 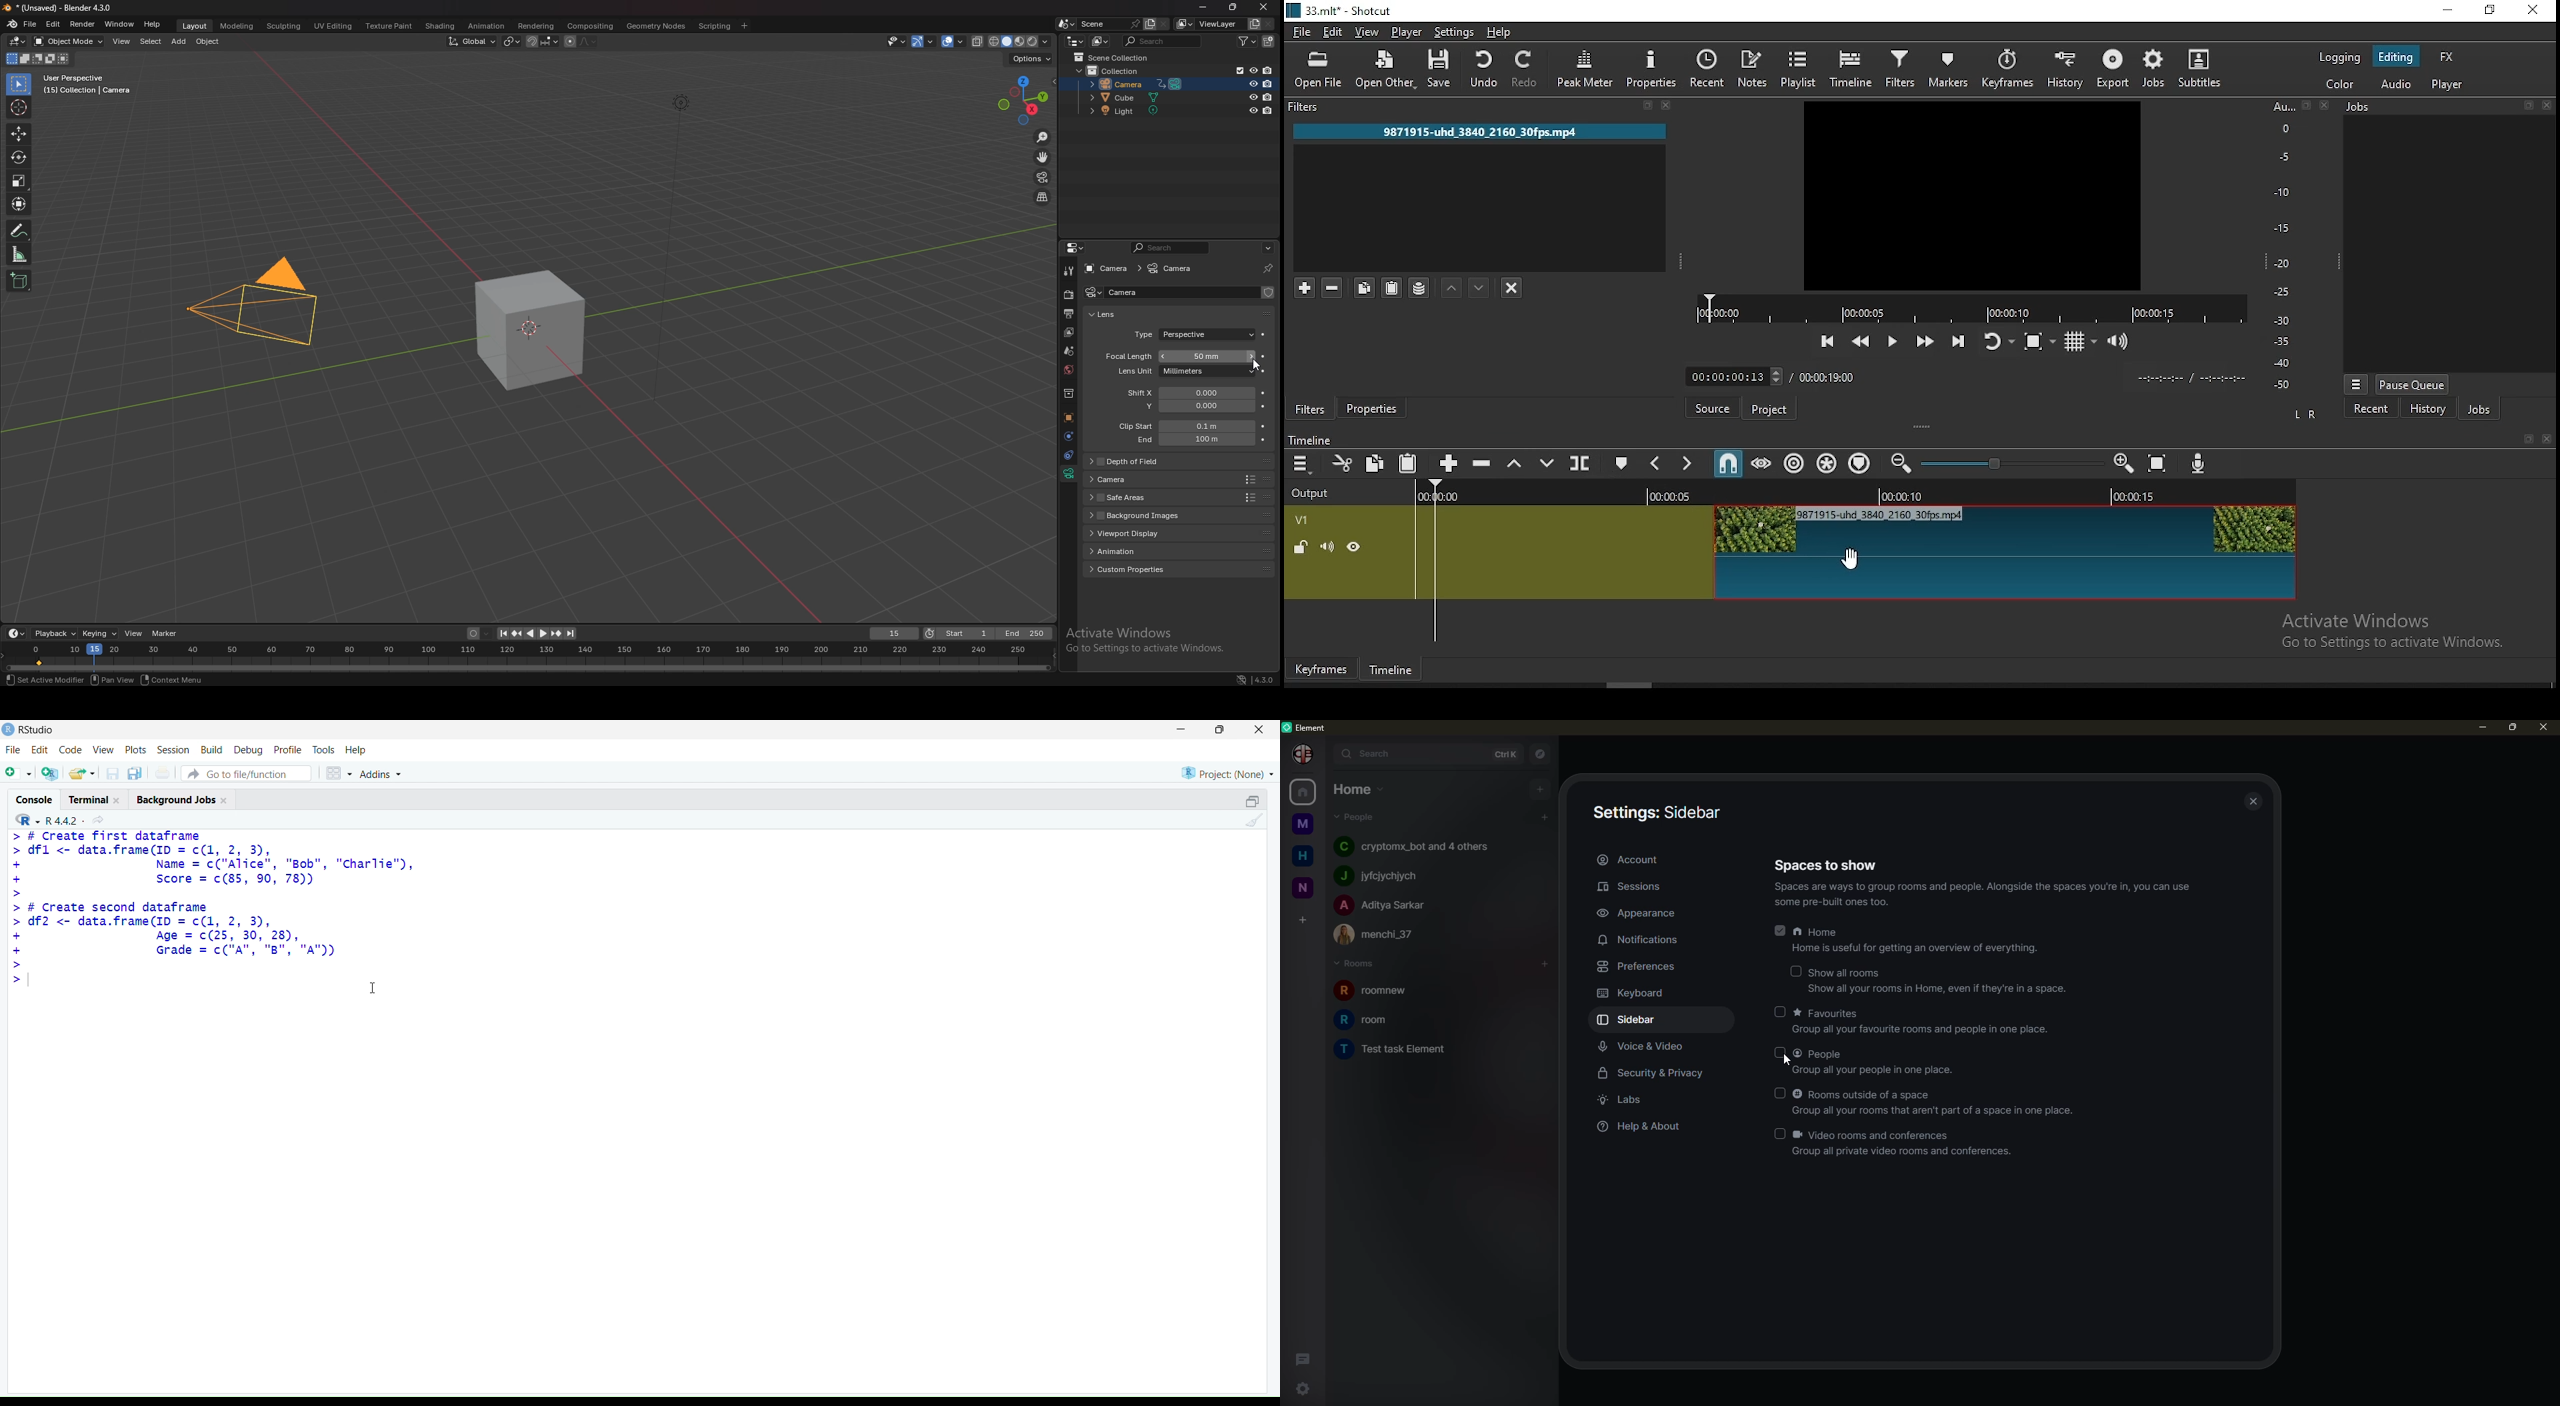 I want to click on zoom timeline to fit, so click(x=2160, y=465).